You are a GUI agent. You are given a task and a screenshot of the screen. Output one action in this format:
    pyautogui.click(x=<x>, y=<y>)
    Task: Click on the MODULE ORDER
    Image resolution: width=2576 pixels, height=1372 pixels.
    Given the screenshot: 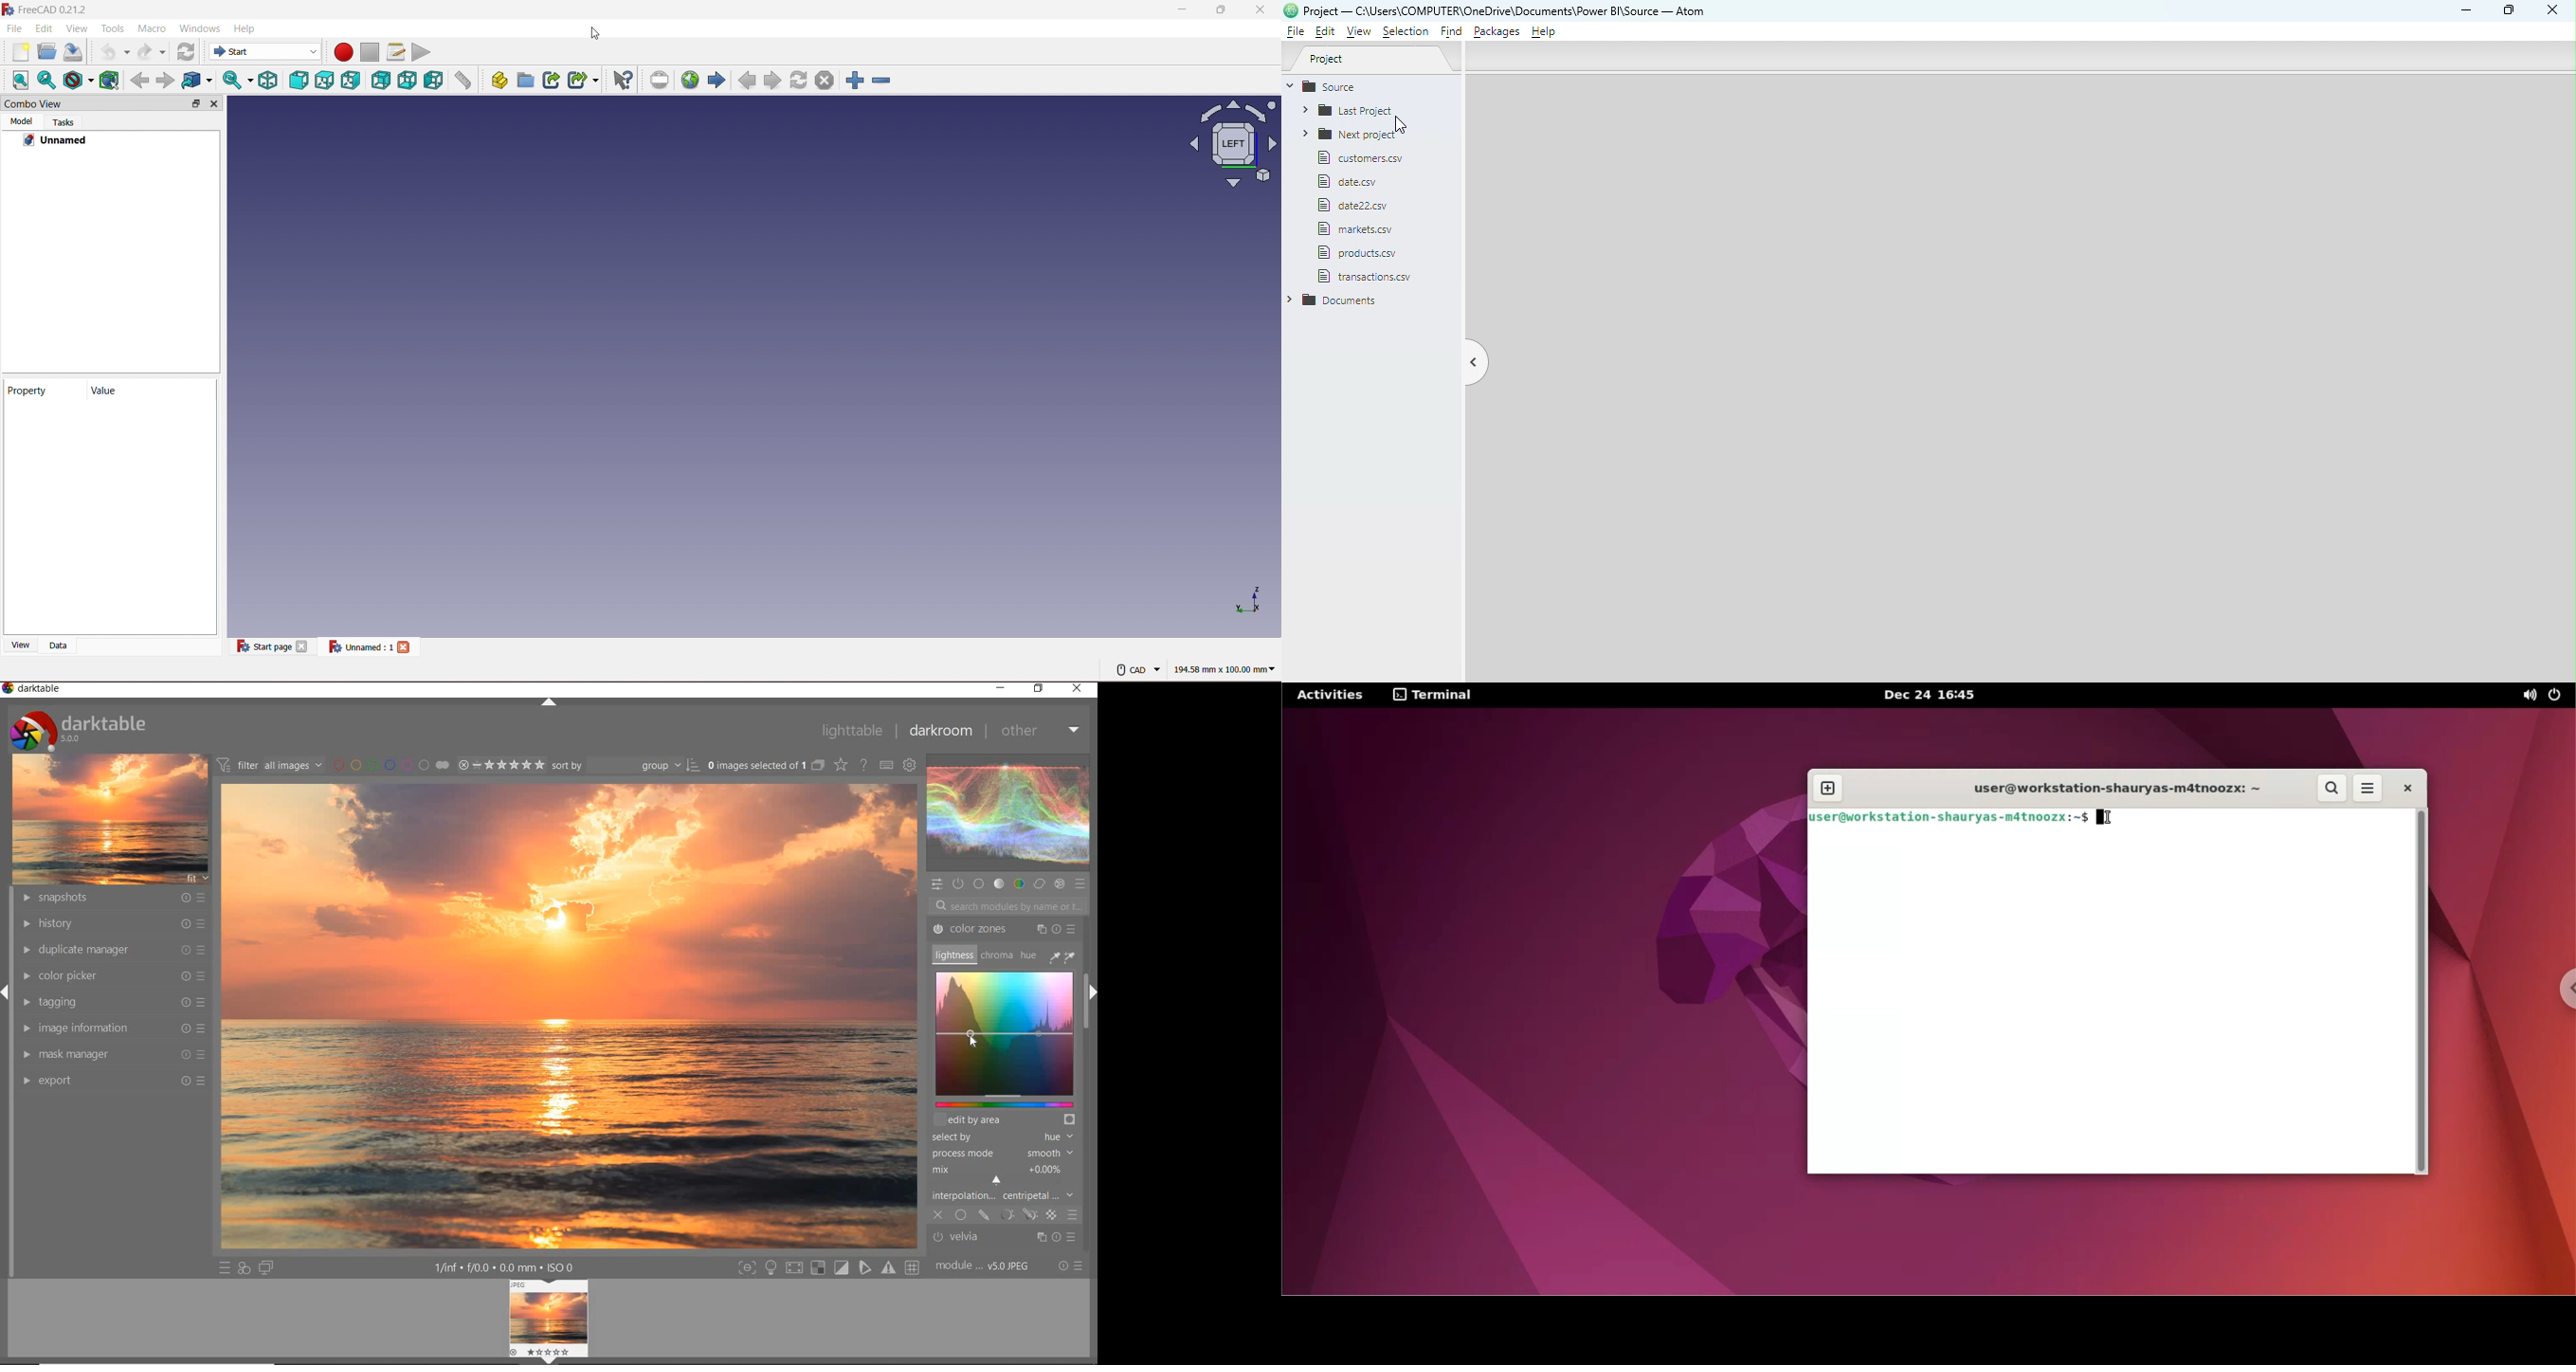 What is the action you would take?
    pyautogui.click(x=984, y=1266)
    